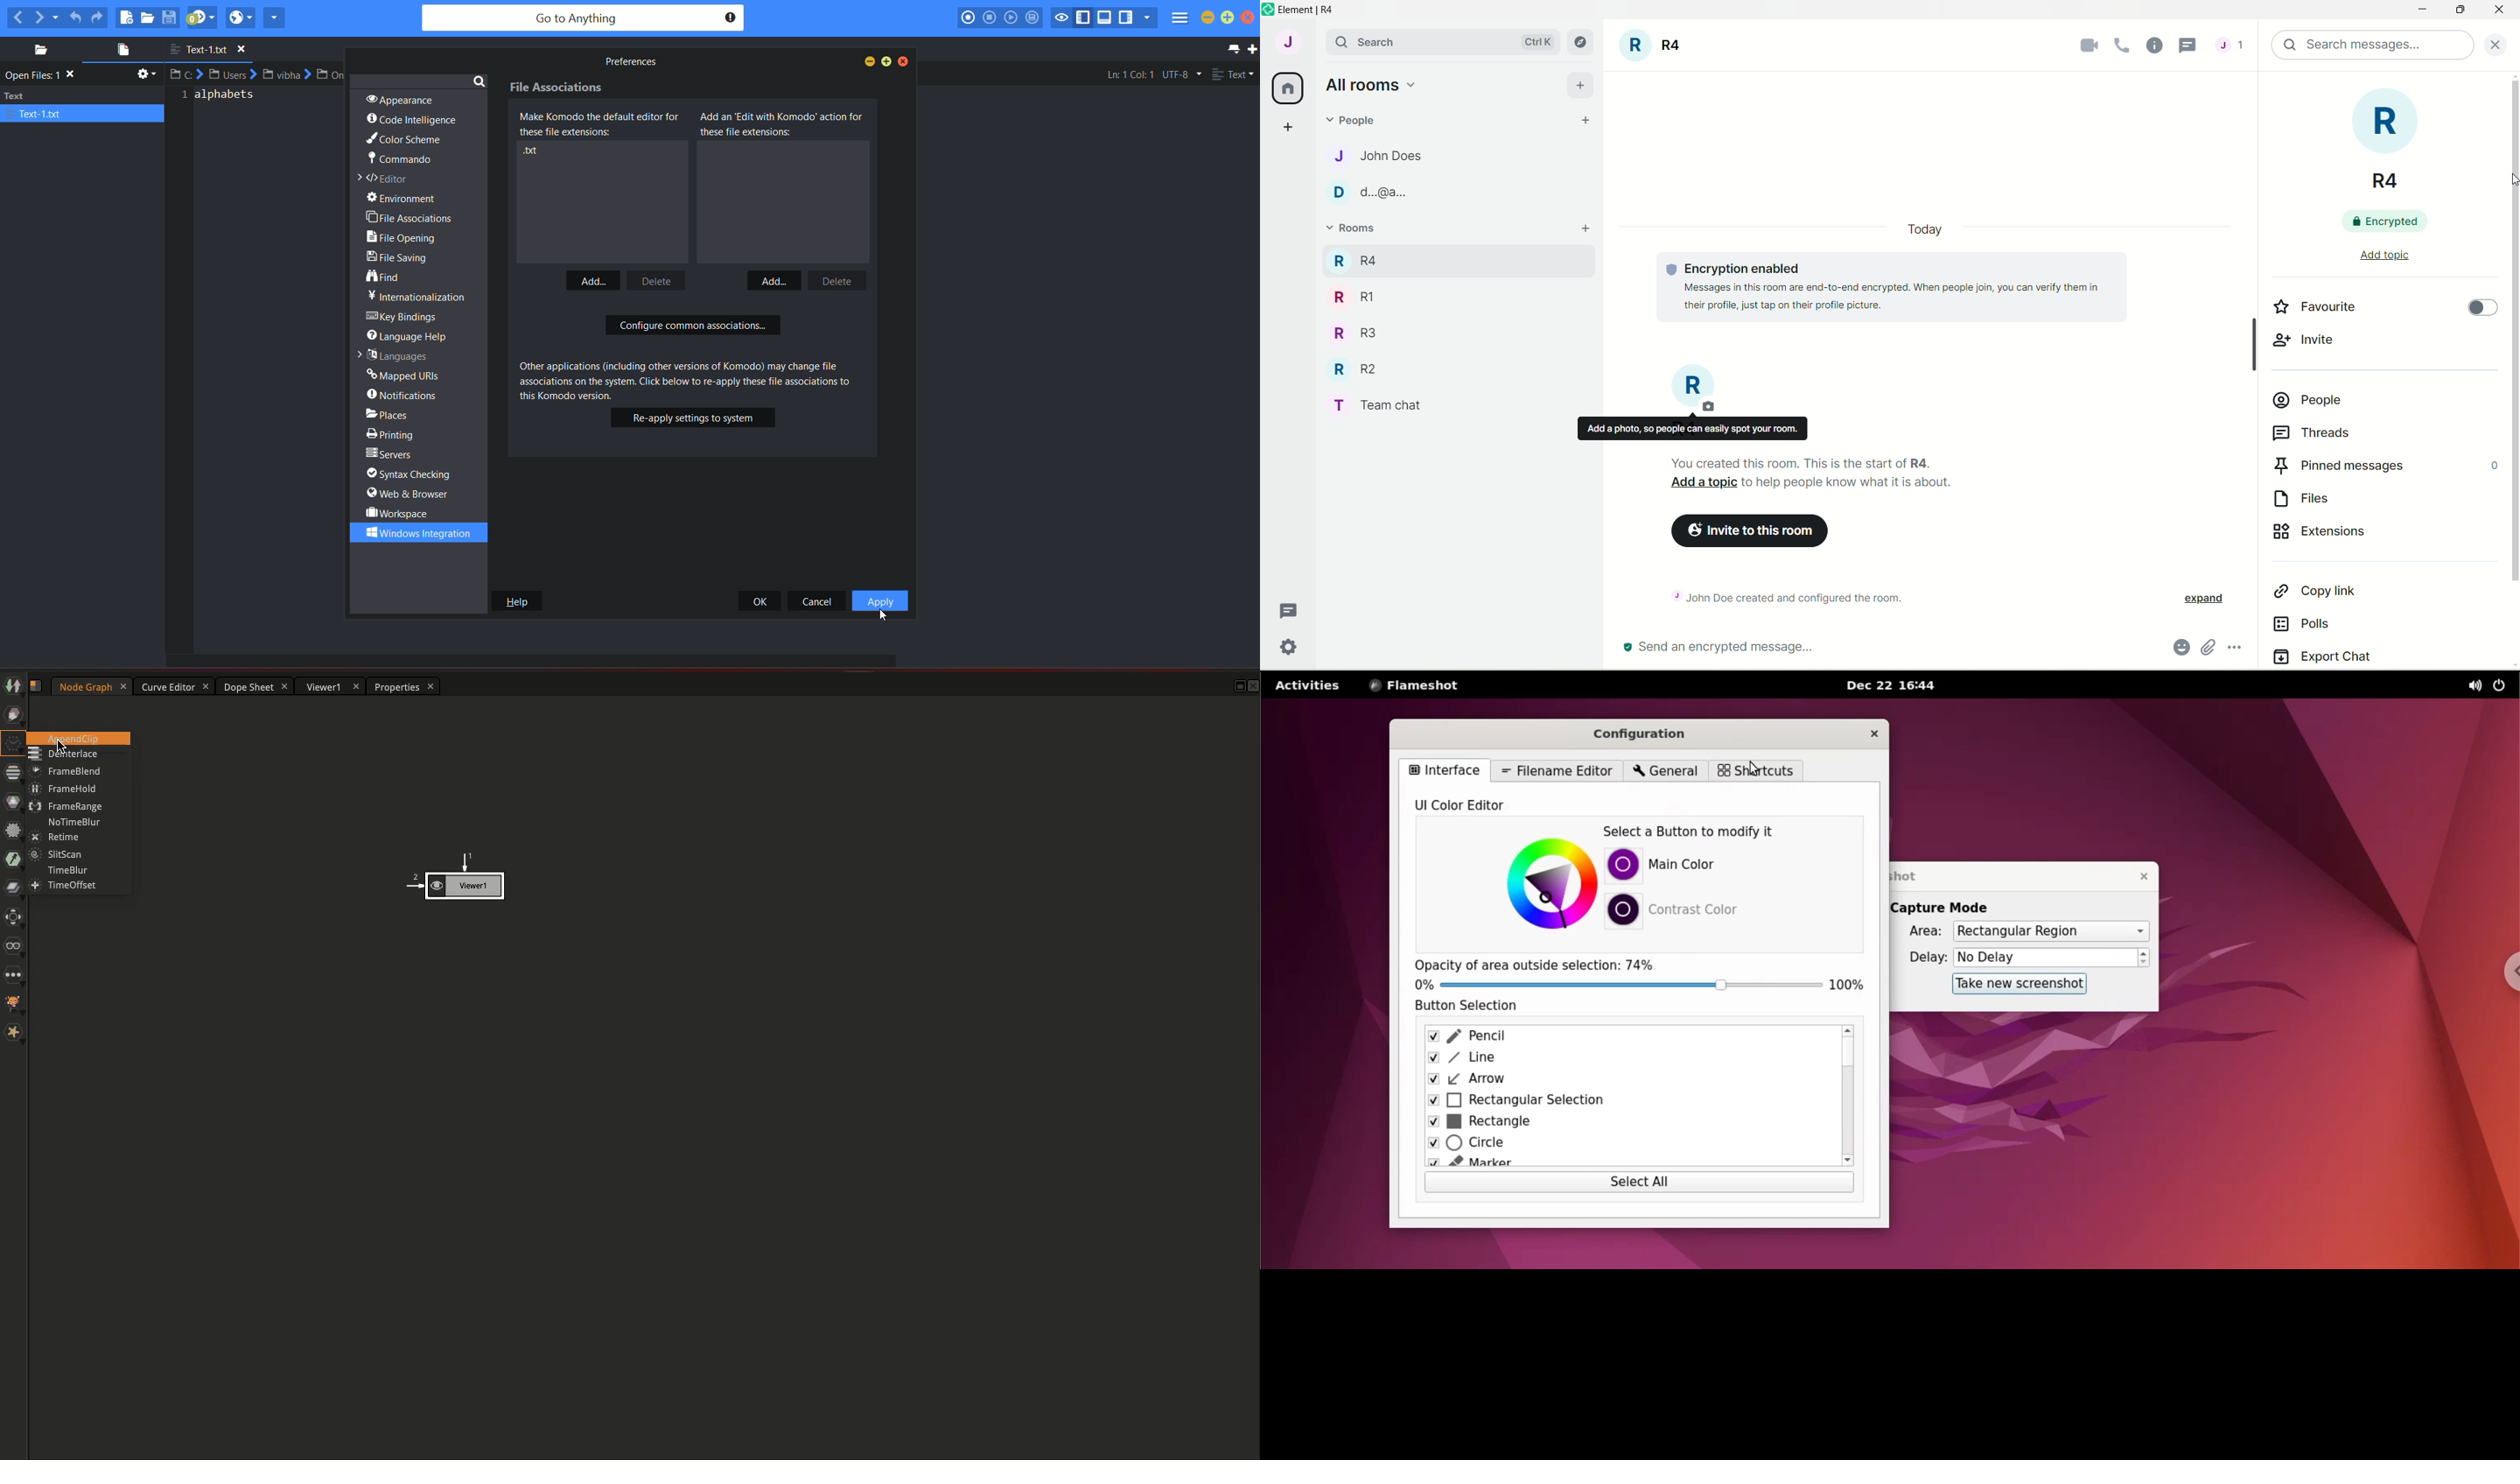 The image size is (2520, 1484). What do you see at coordinates (2309, 341) in the screenshot?
I see `invite` at bounding box center [2309, 341].